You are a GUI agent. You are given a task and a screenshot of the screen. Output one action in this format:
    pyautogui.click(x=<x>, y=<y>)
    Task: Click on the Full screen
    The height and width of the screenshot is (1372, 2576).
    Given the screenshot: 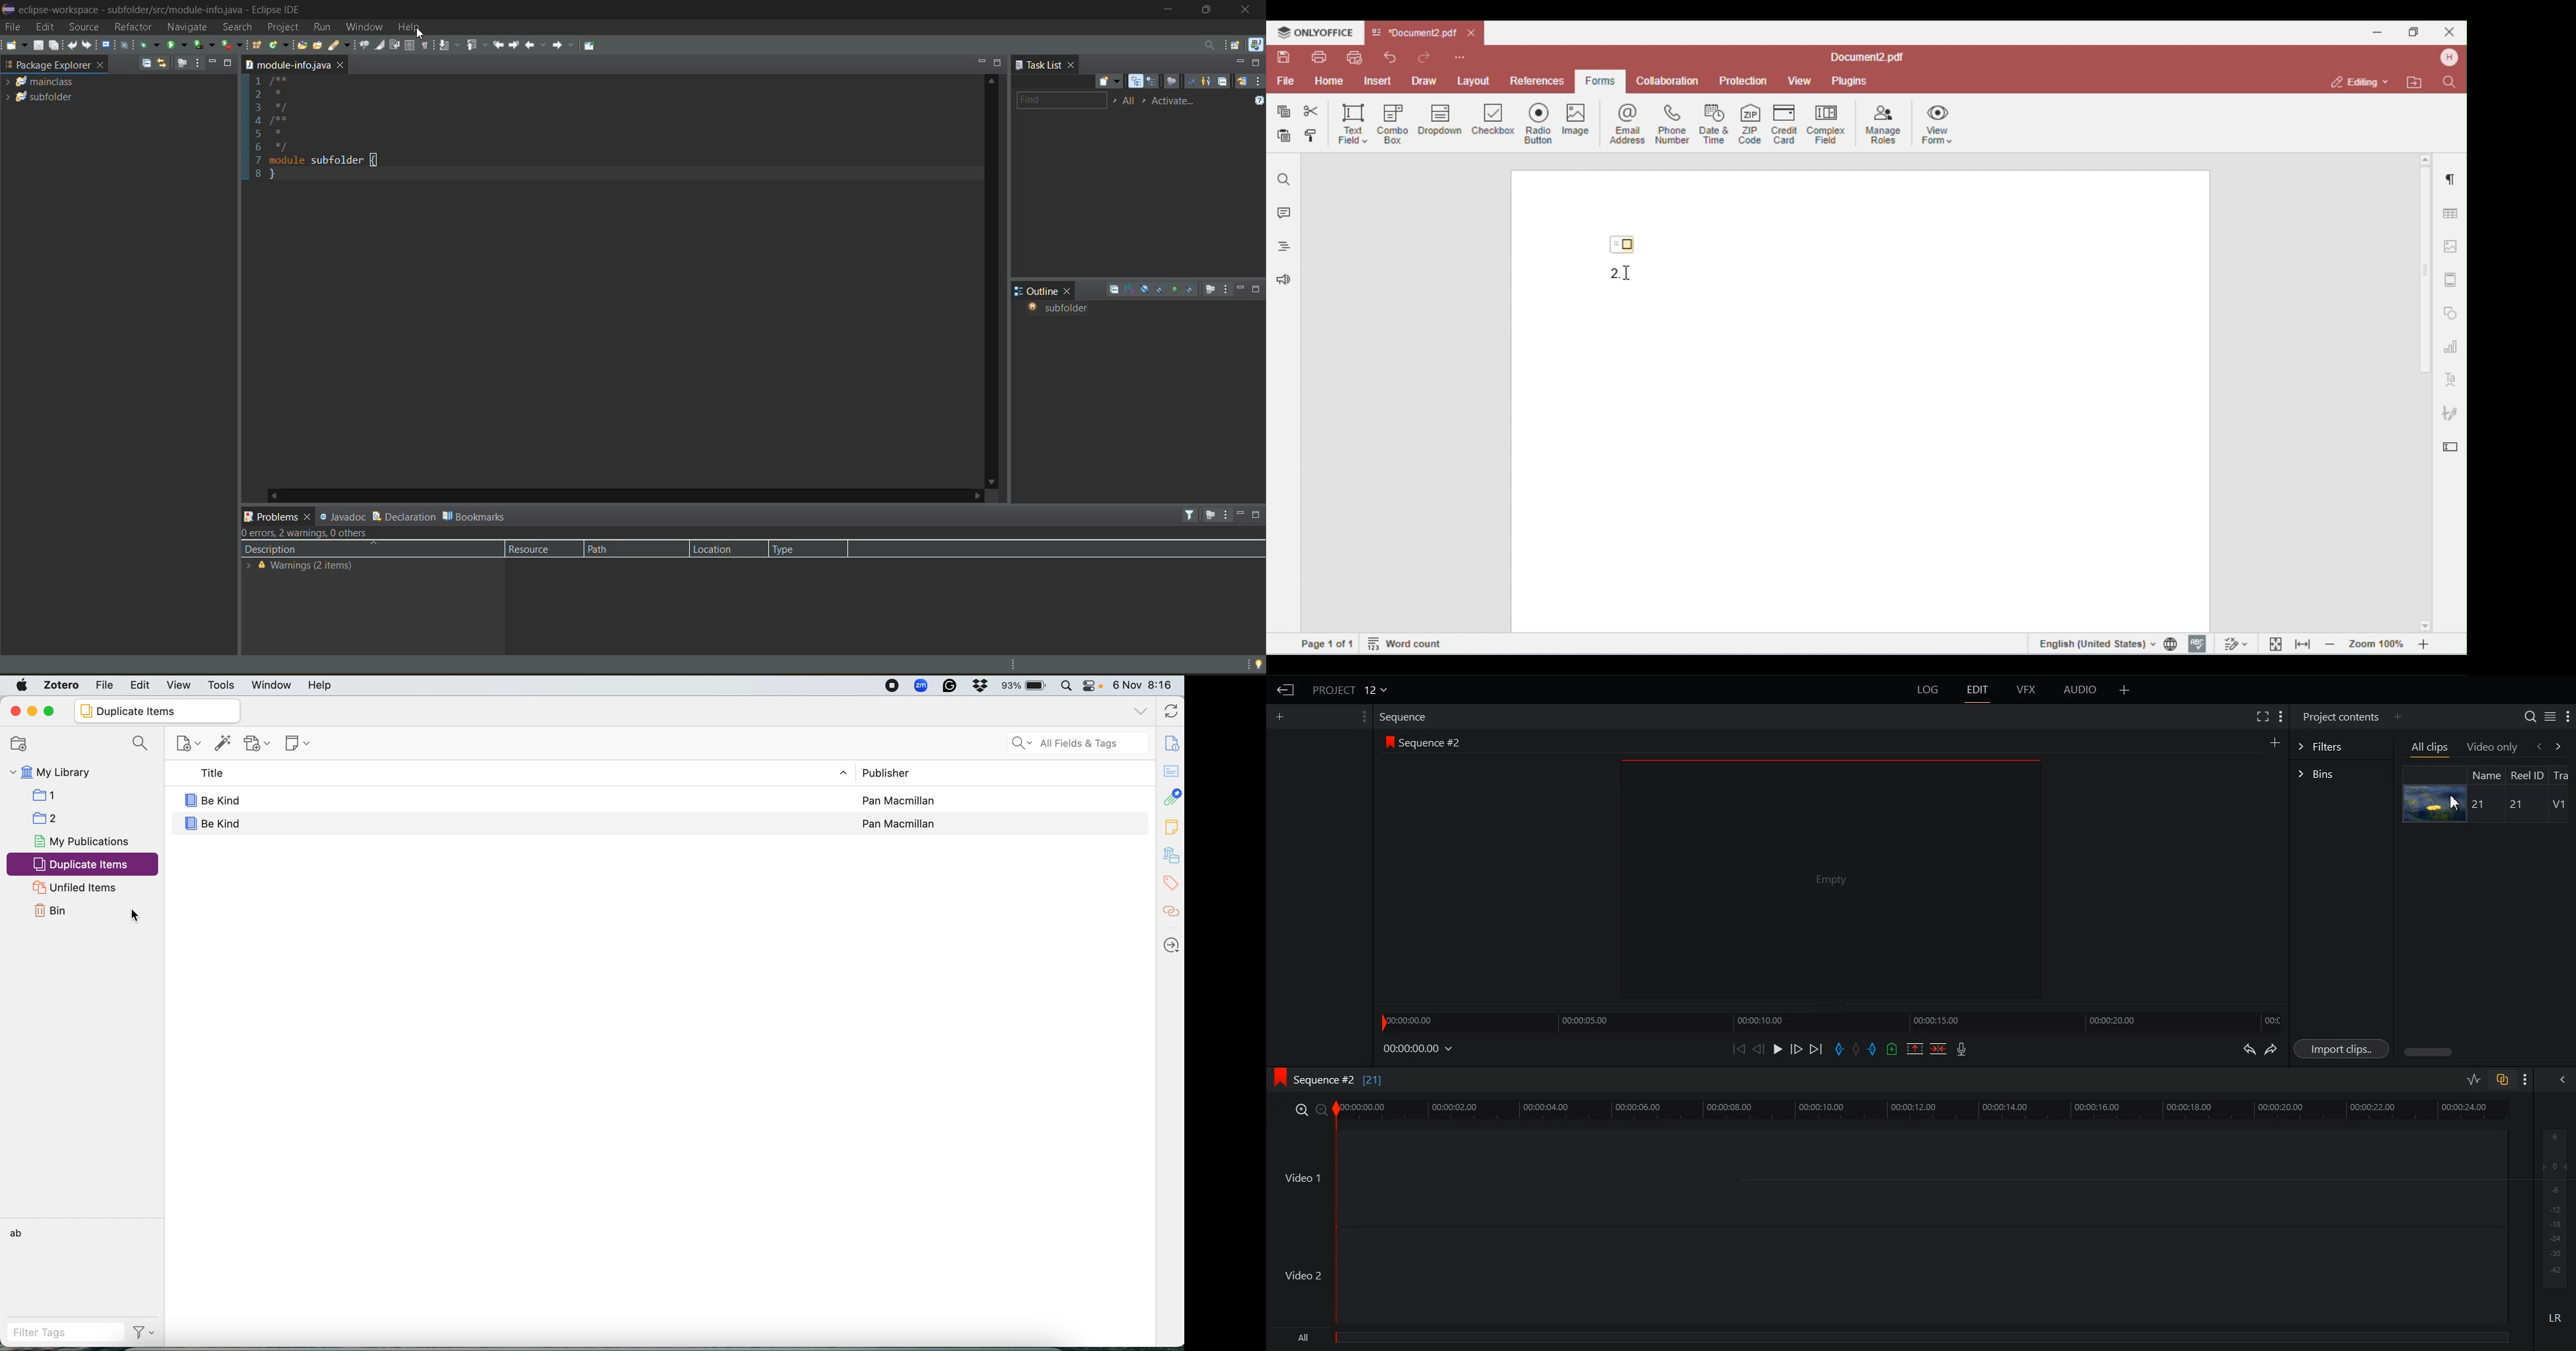 What is the action you would take?
    pyautogui.click(x=2262, y=716)
    